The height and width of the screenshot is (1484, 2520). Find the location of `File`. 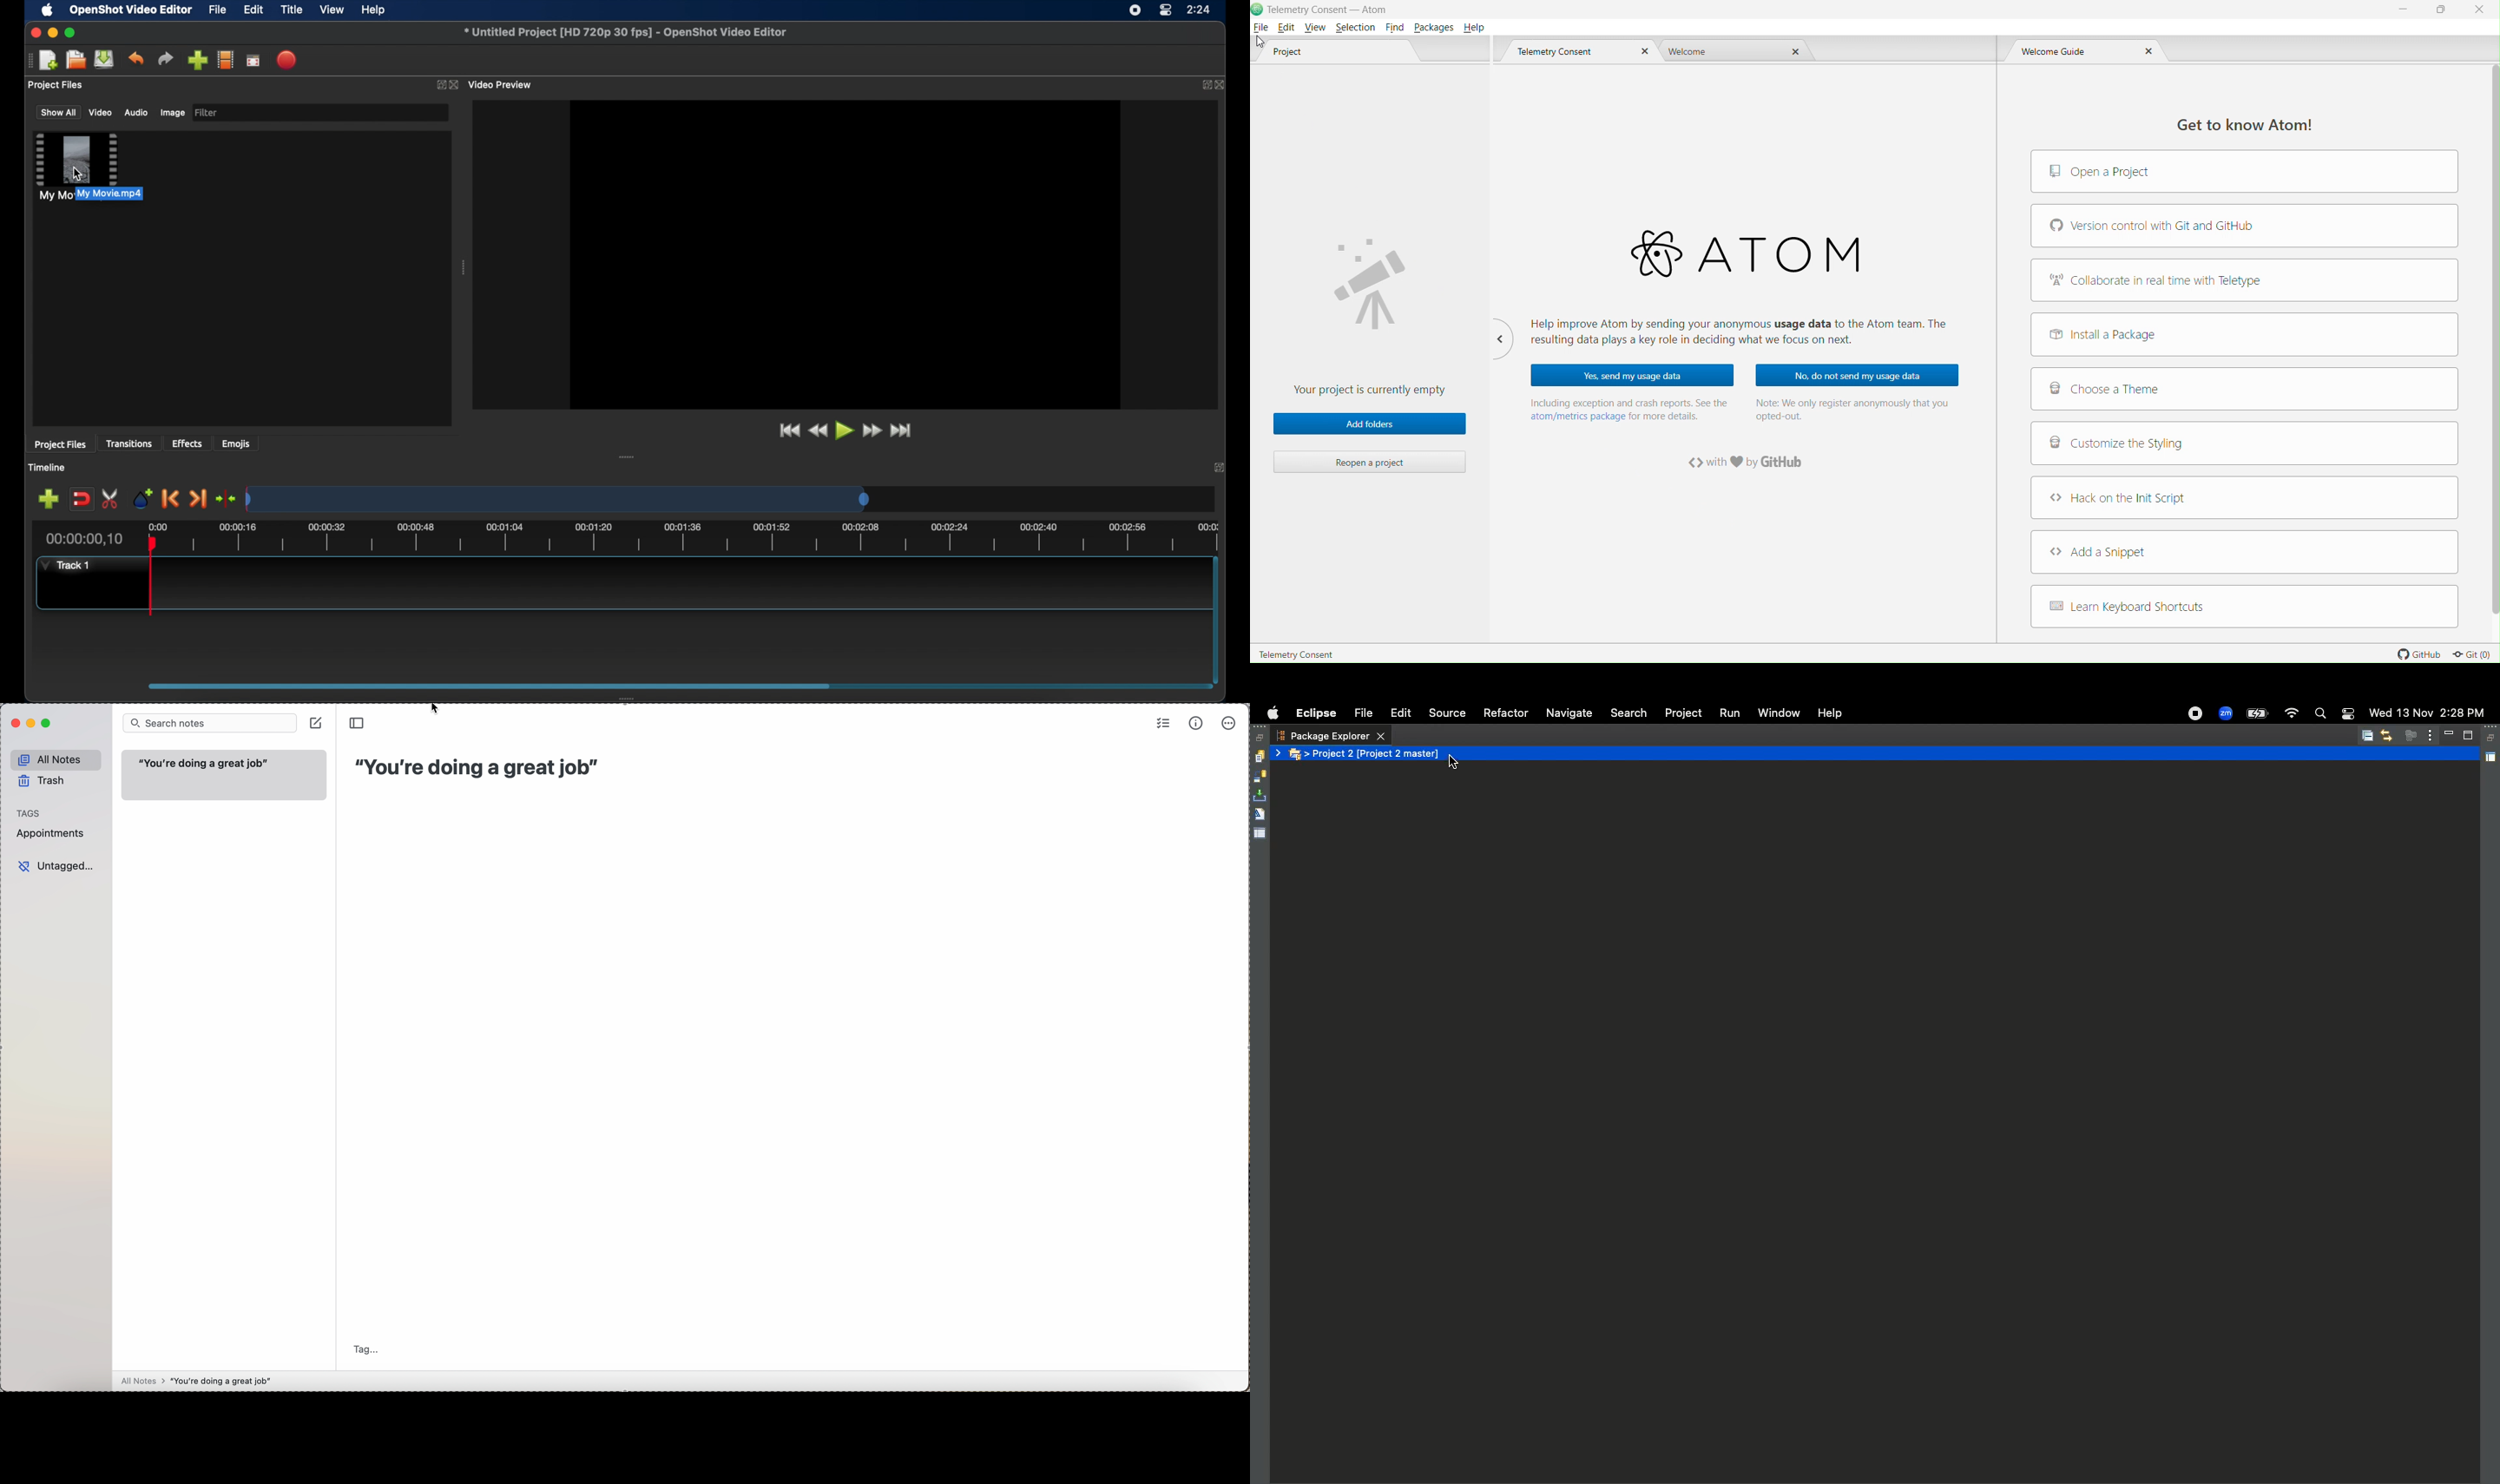

File is located at coordinates (1260, 27).